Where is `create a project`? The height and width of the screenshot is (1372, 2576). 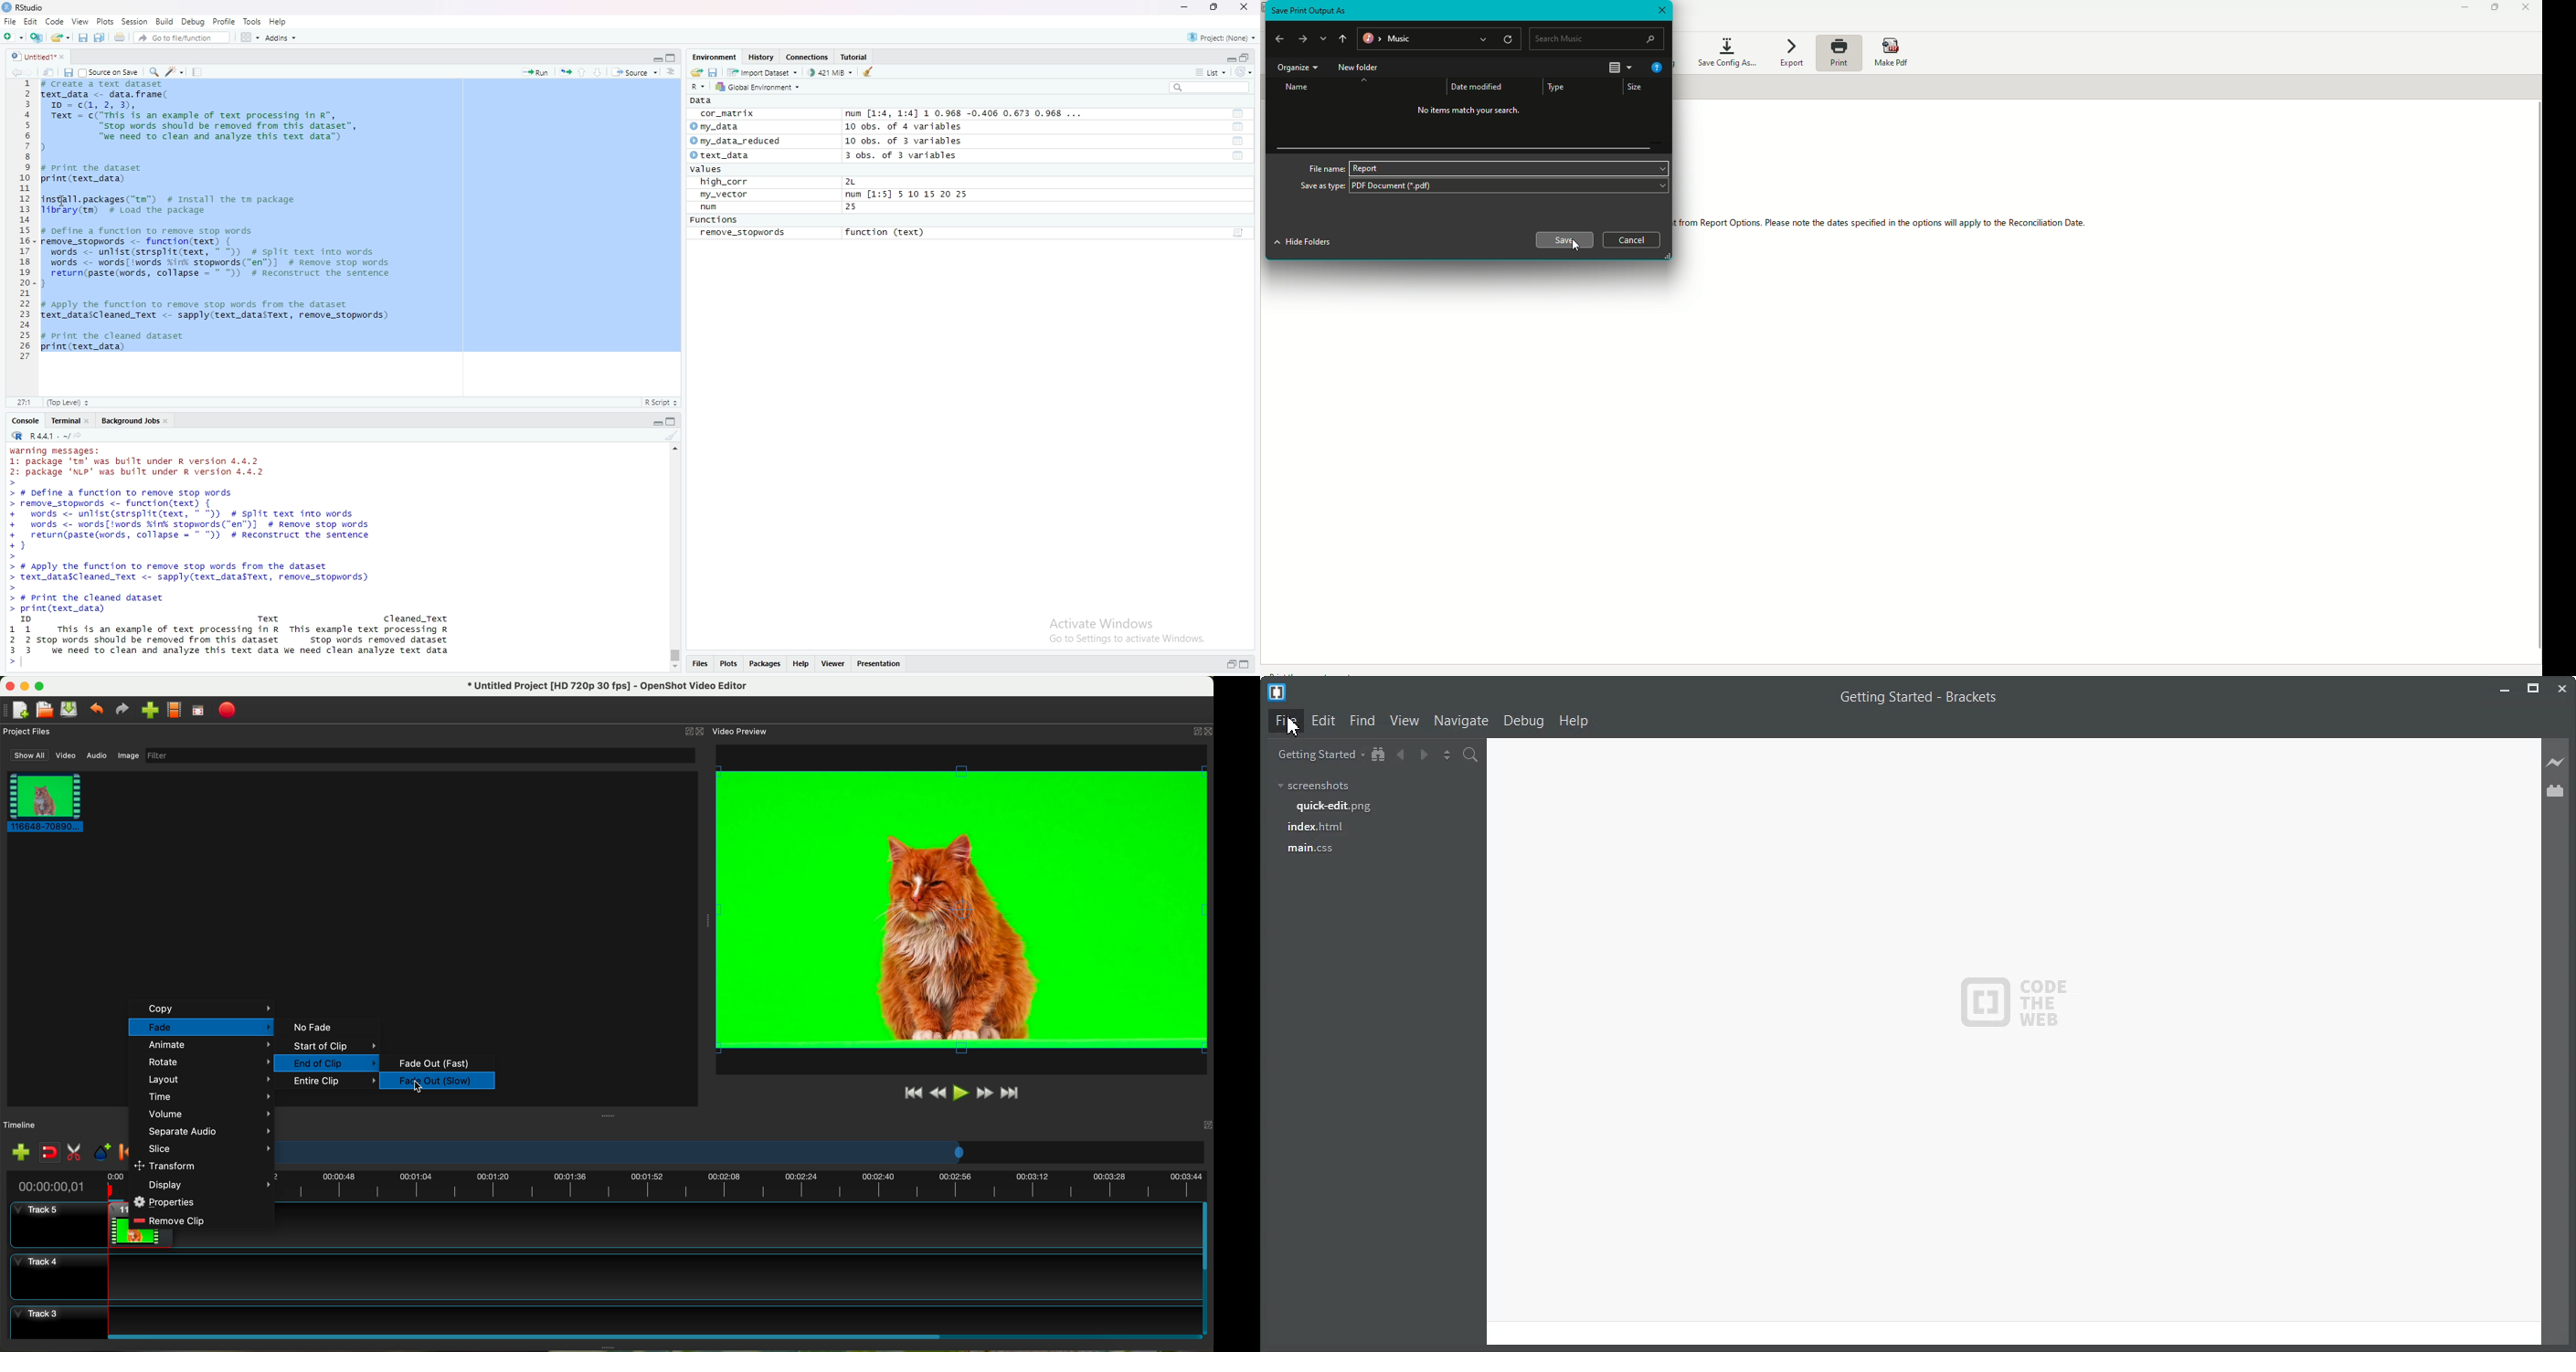 create a project is located at coordinates (36, 39).